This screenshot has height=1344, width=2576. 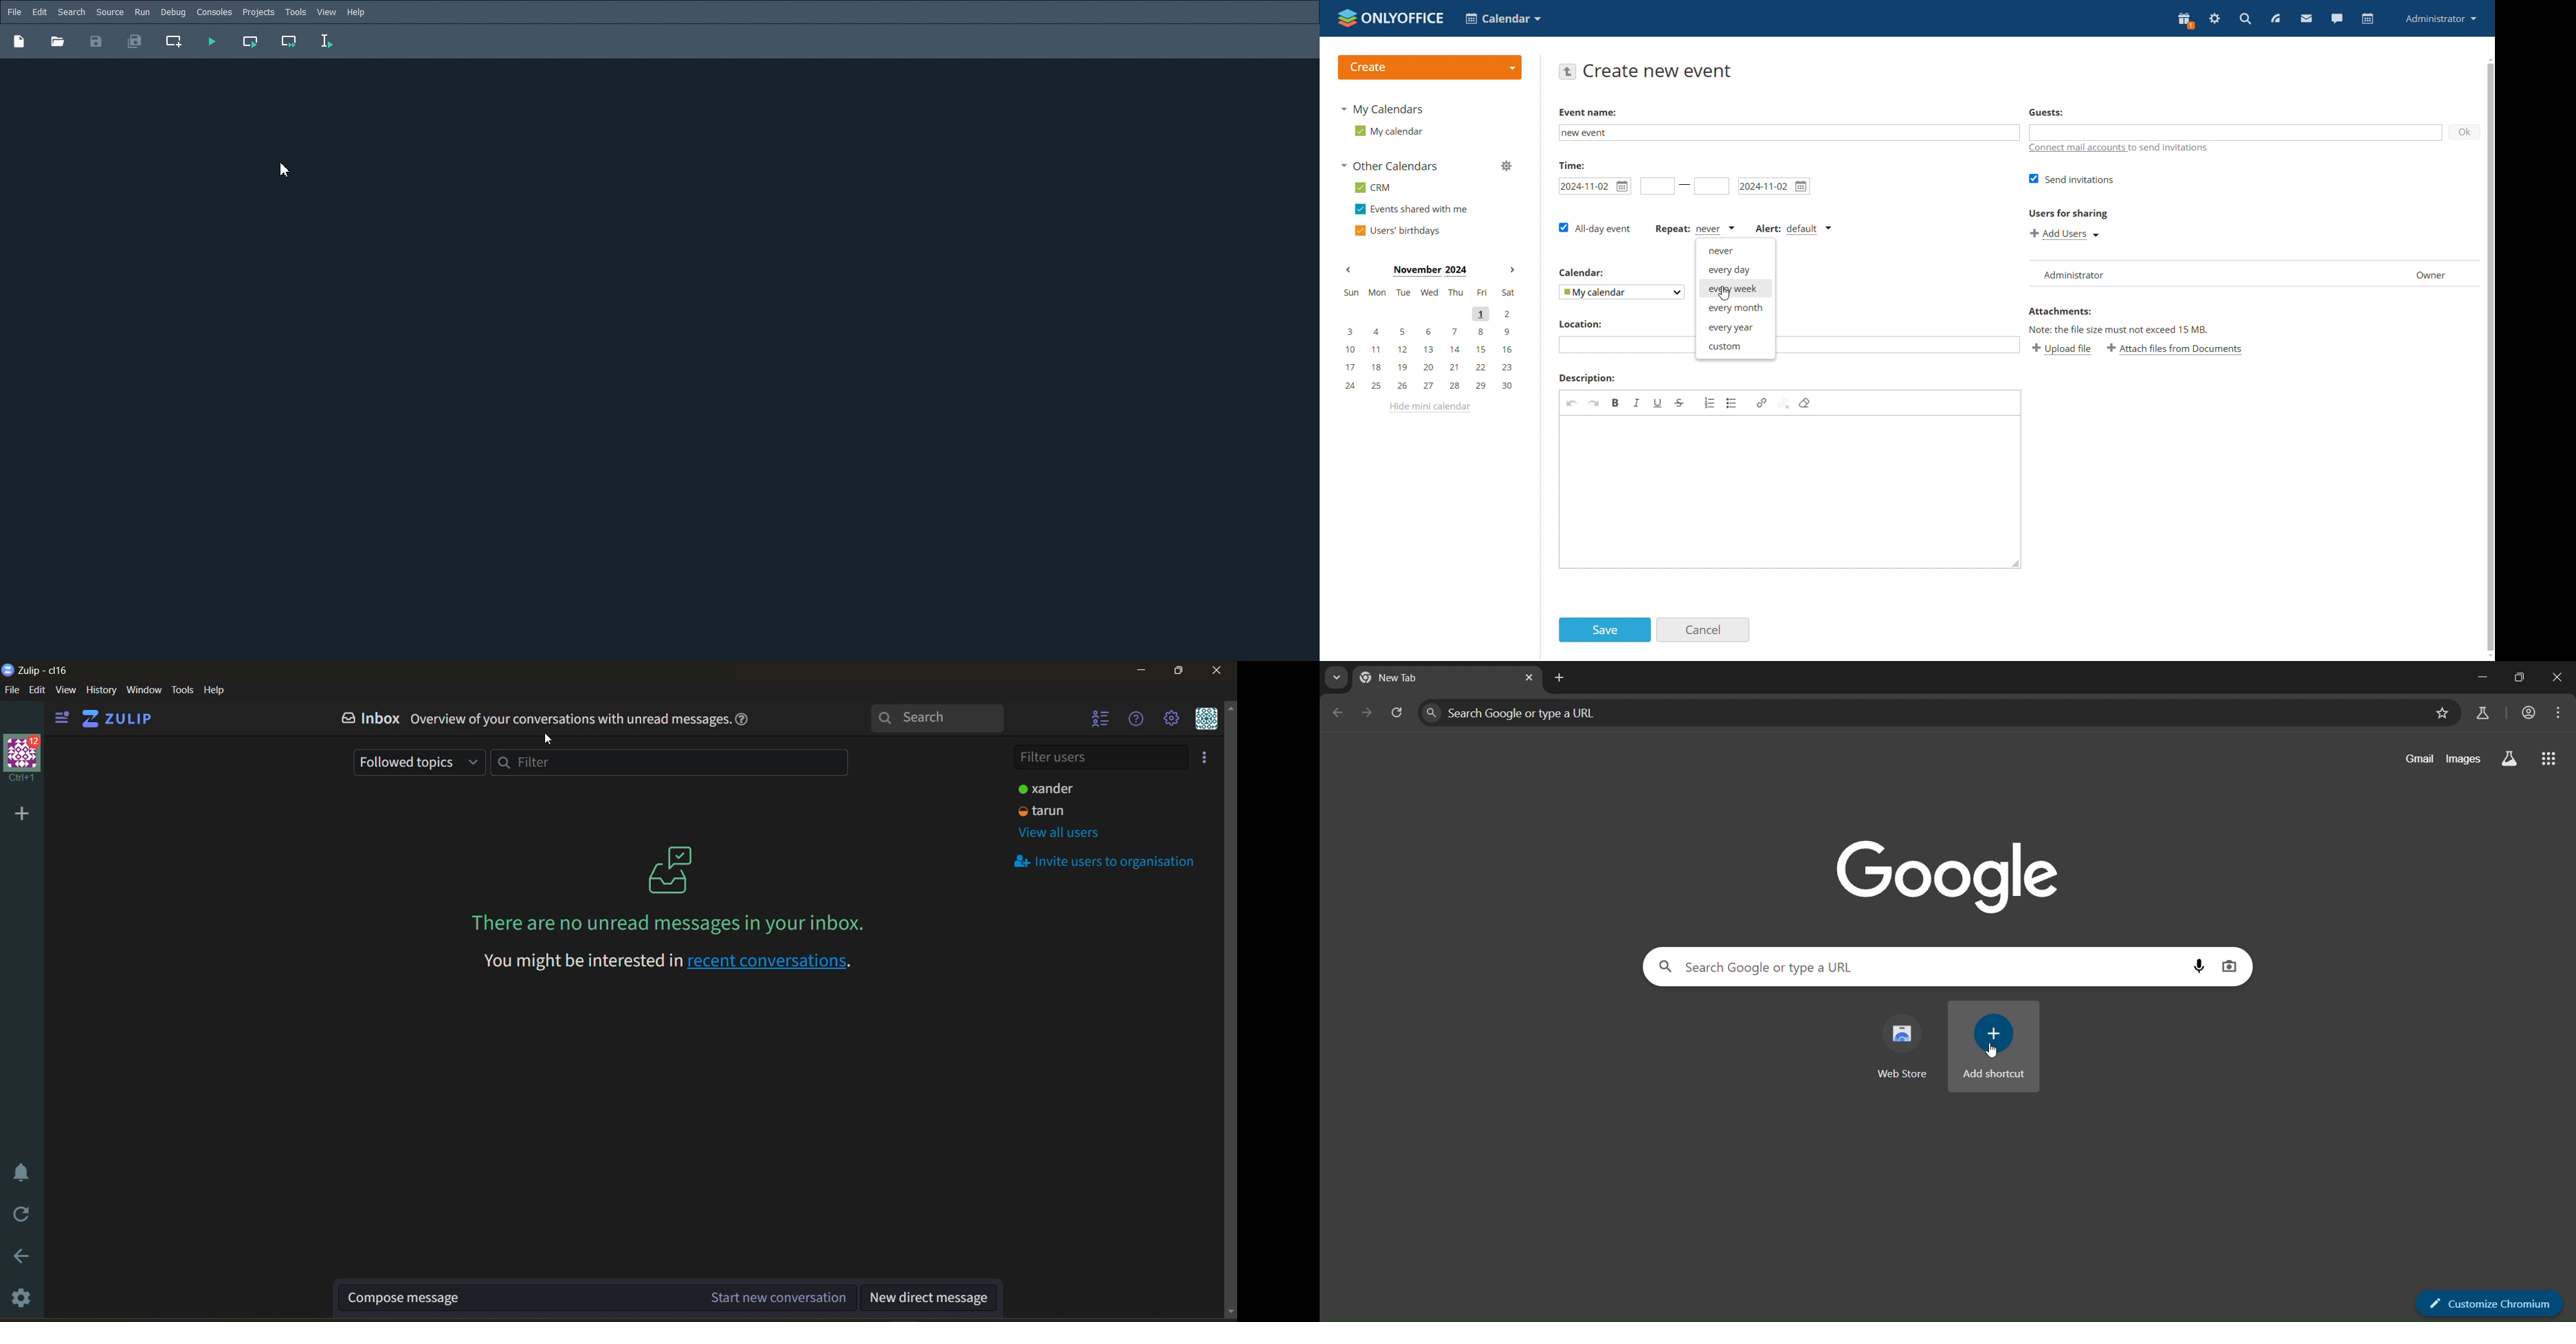 I want to click on logo, so click(x=1389, y=17).